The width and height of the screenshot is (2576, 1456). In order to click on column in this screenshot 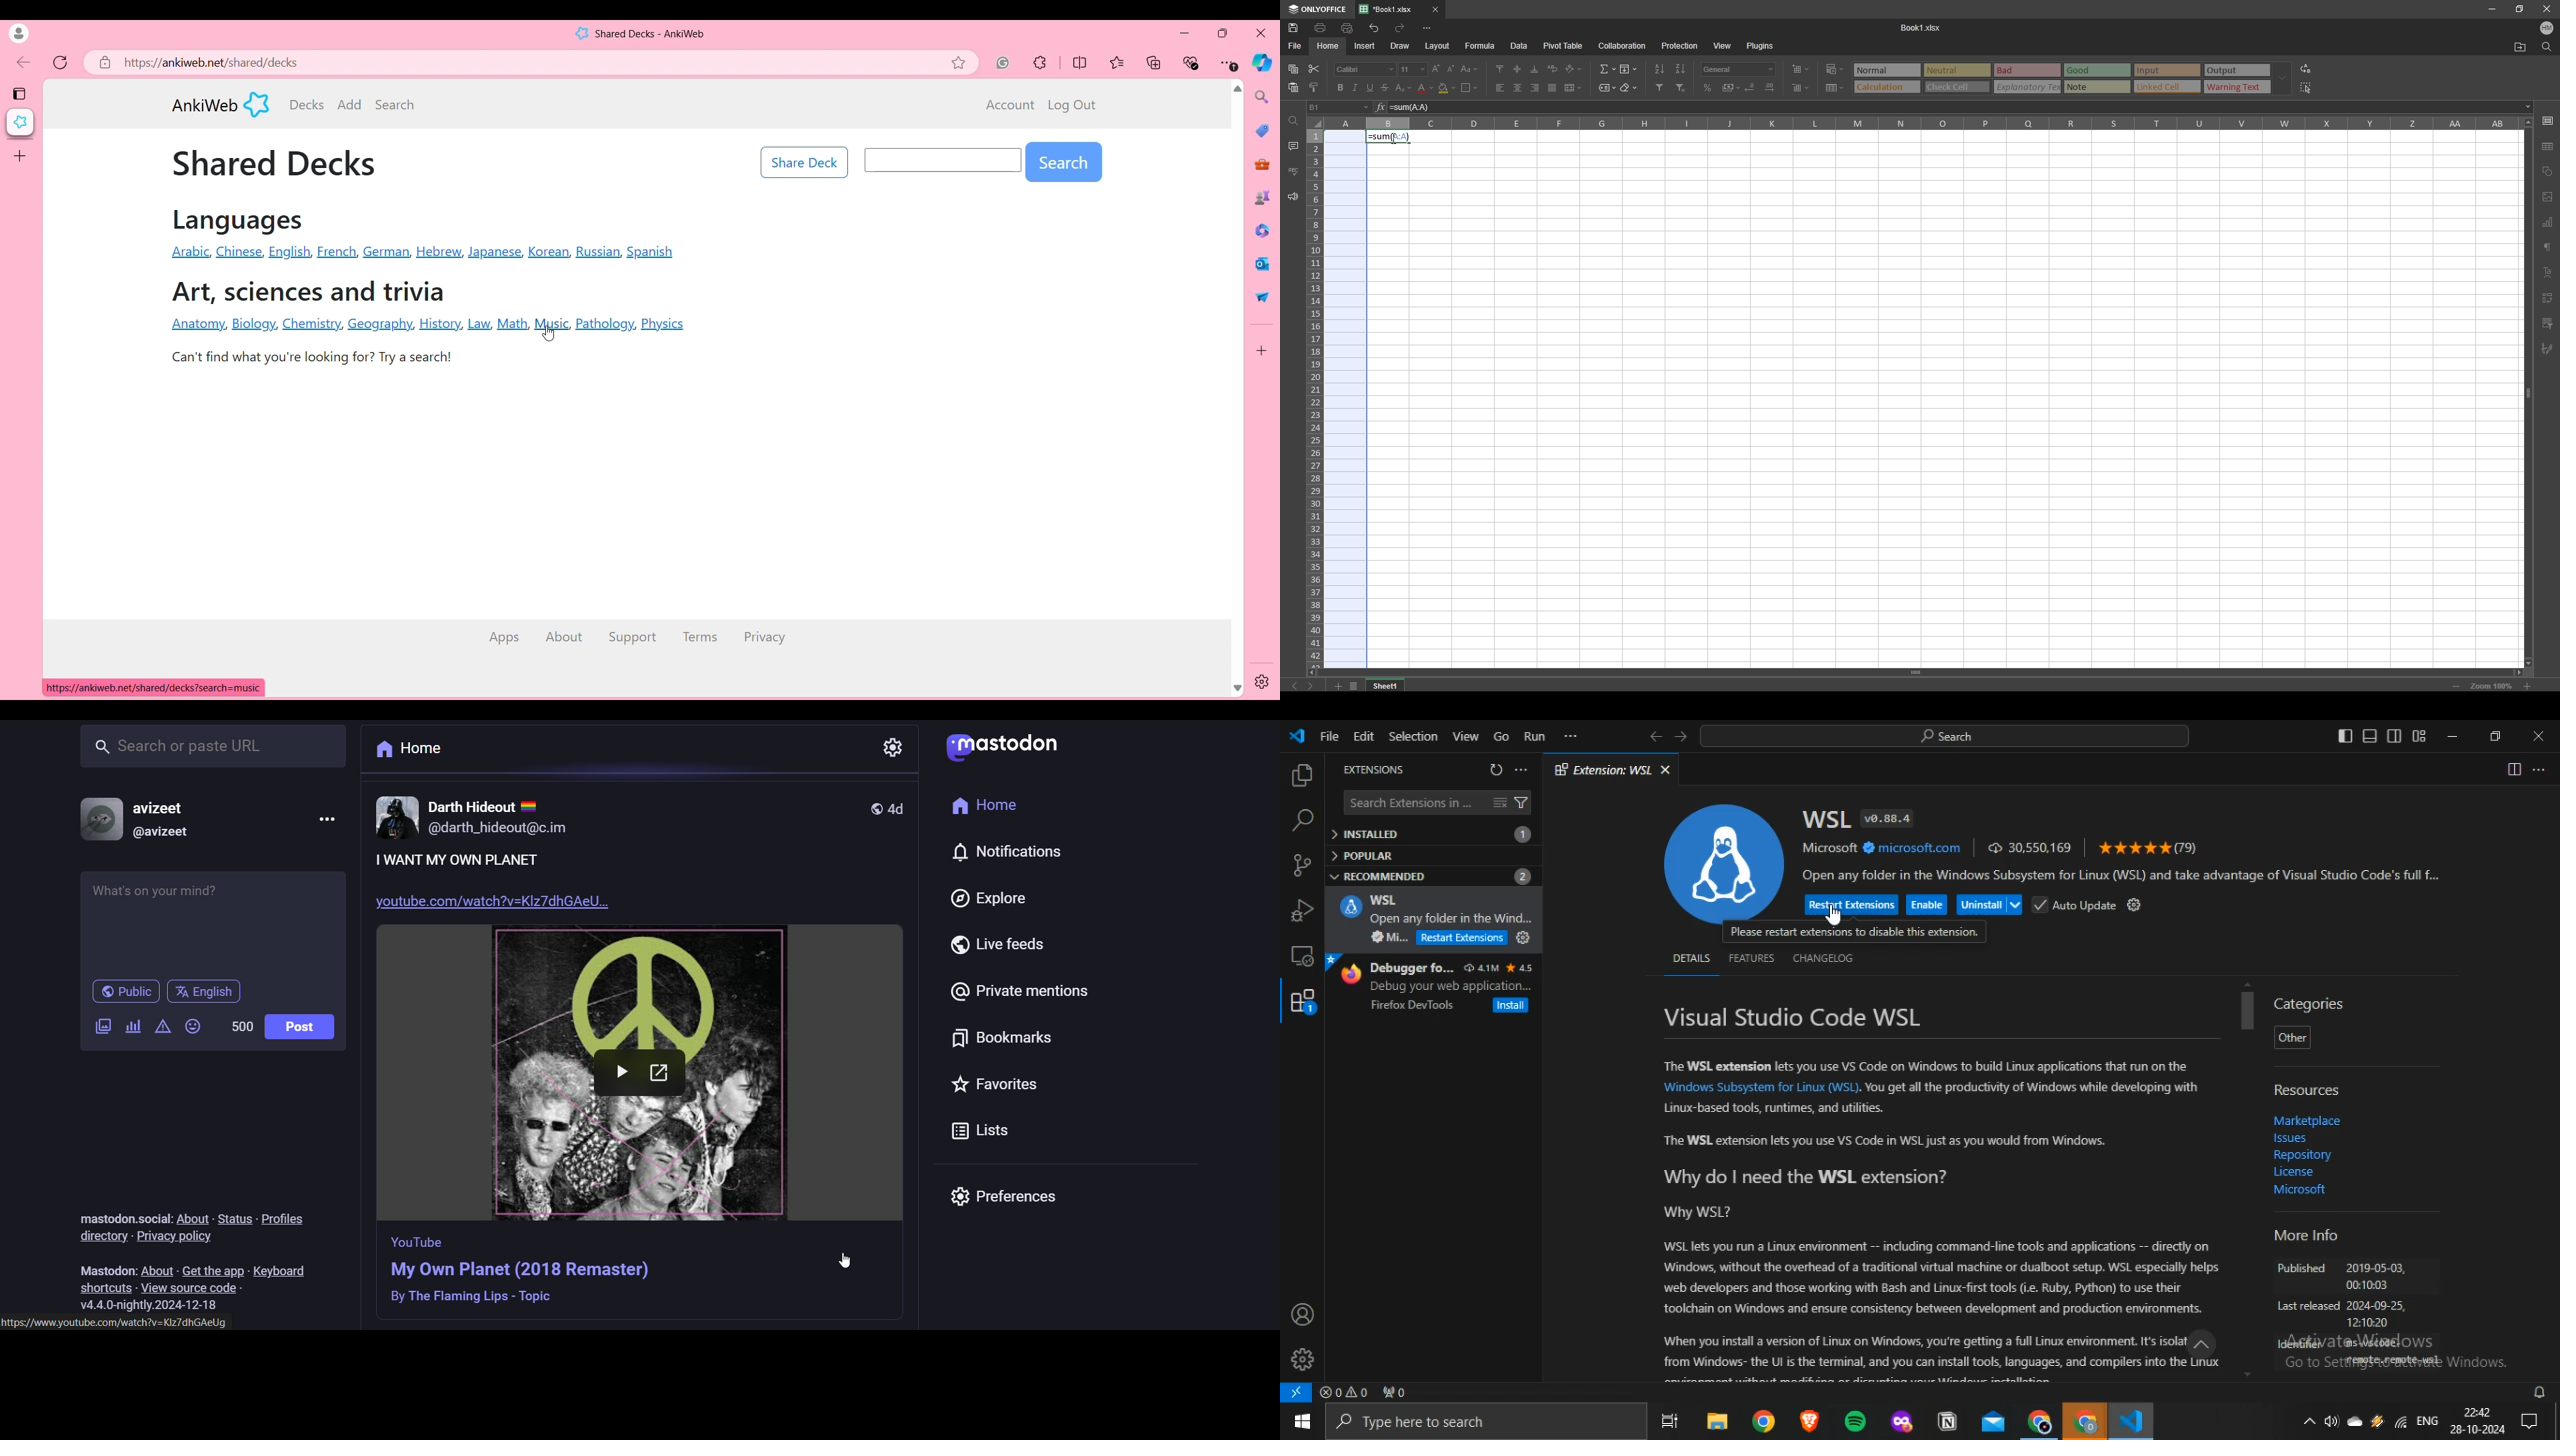, I will do `click(1921, 123)`.